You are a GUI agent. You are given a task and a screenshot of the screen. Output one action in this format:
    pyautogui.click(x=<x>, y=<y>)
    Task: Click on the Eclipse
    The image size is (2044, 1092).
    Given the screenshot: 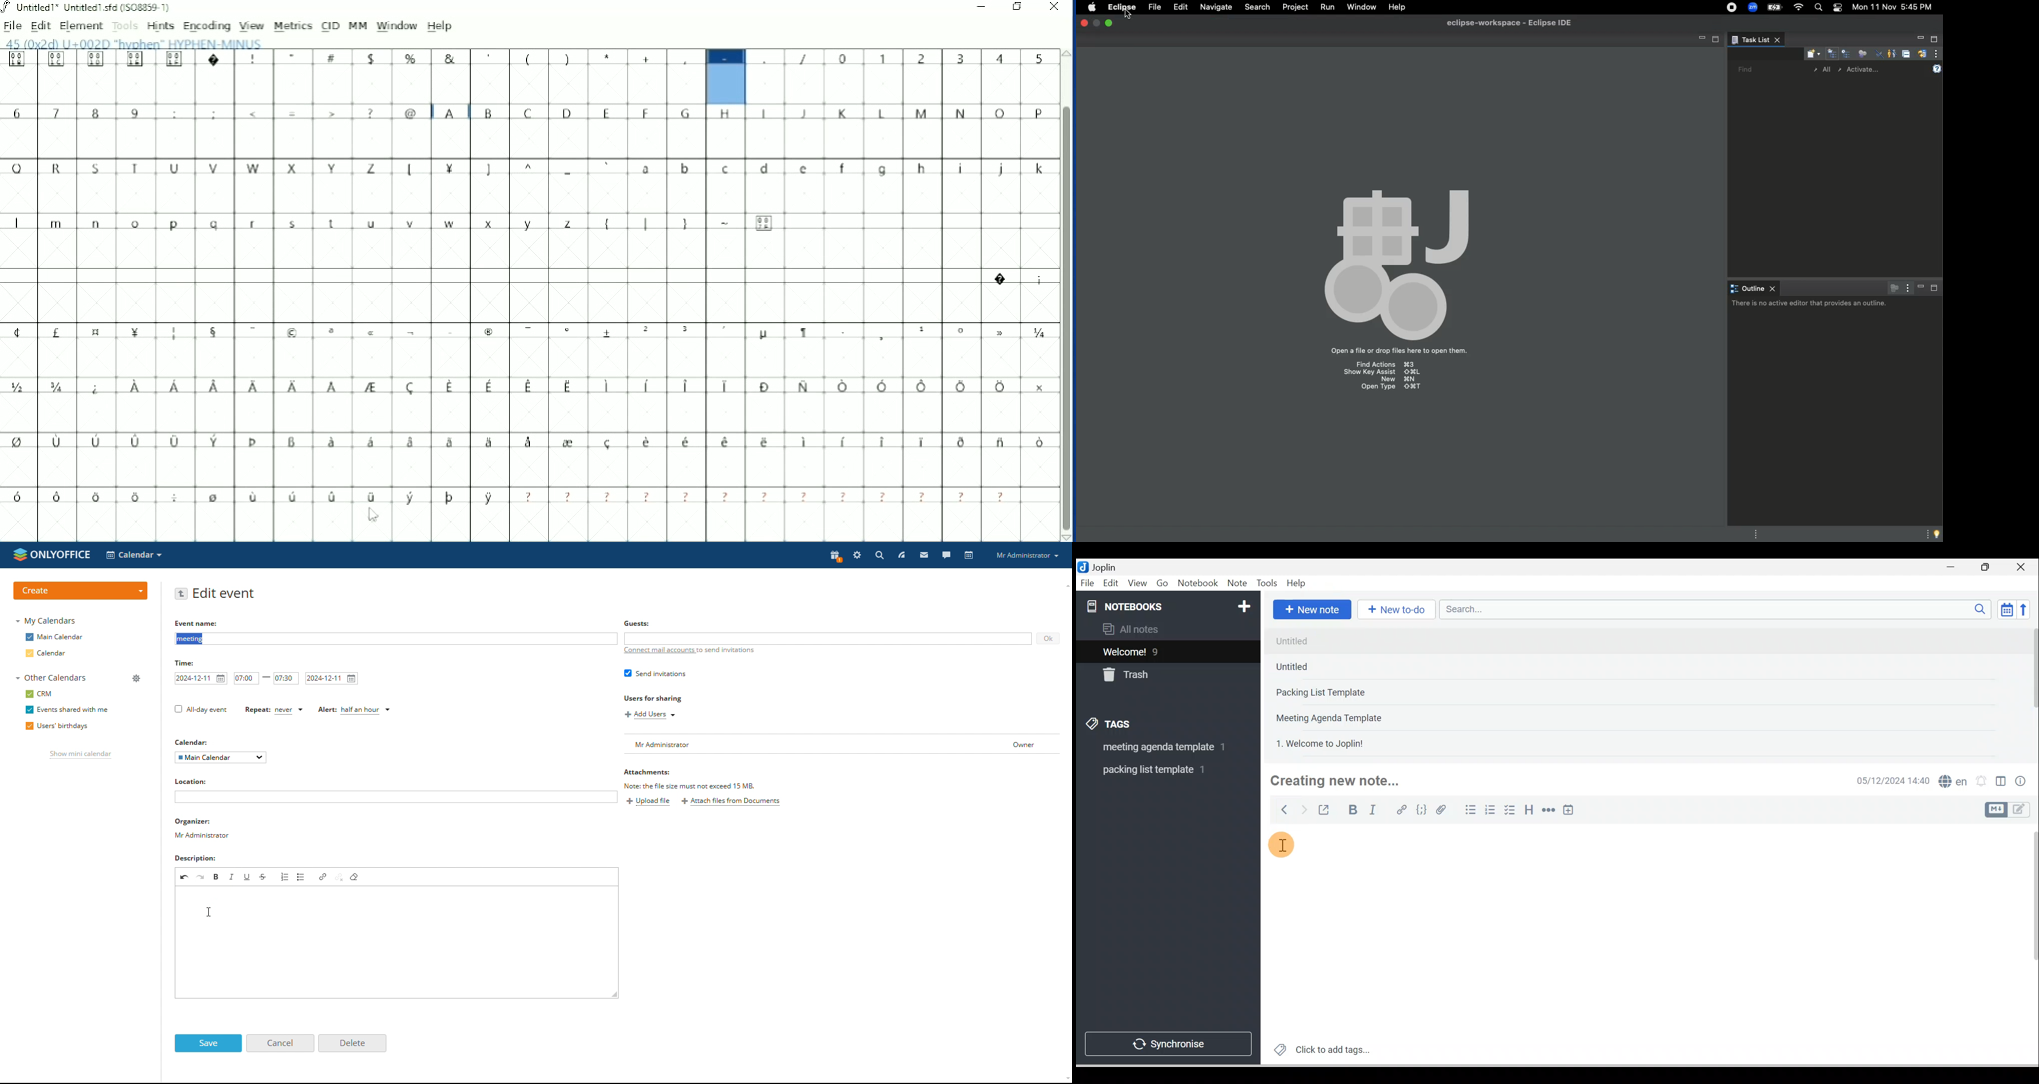 What is the action you would take?
    pyautogui.click(x=1121, y=7)
    